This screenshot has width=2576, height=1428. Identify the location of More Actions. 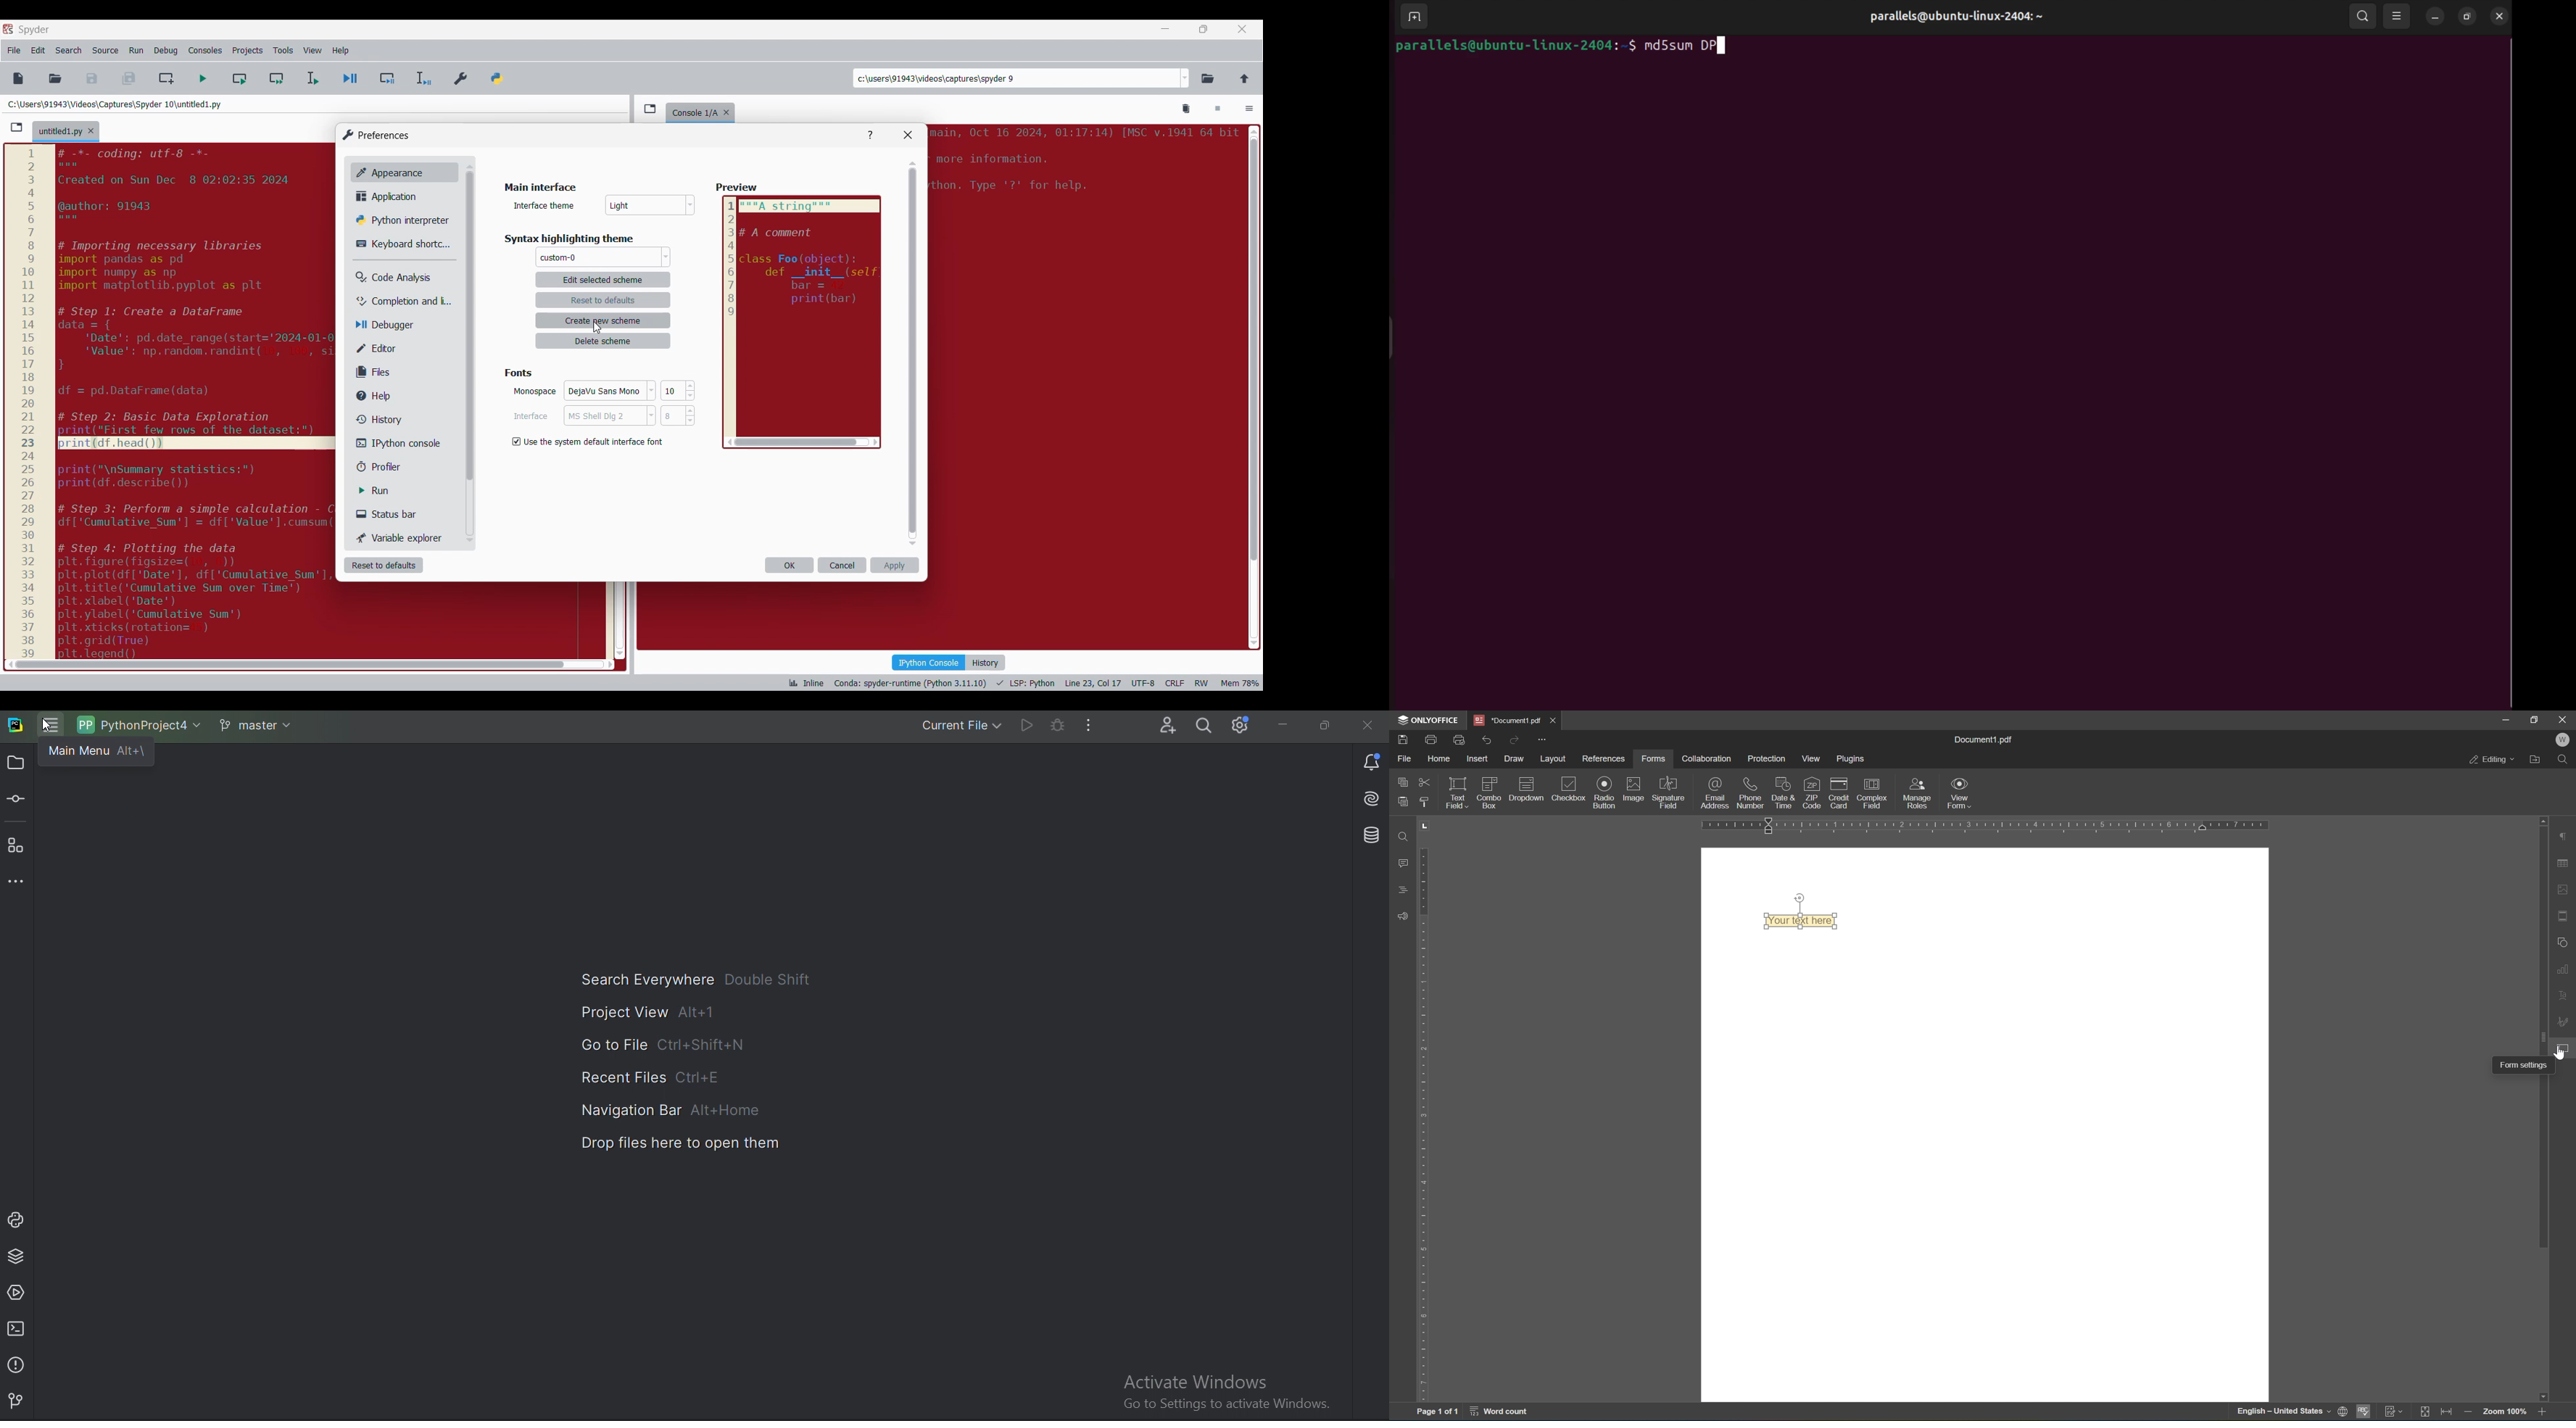
(1093, 725).